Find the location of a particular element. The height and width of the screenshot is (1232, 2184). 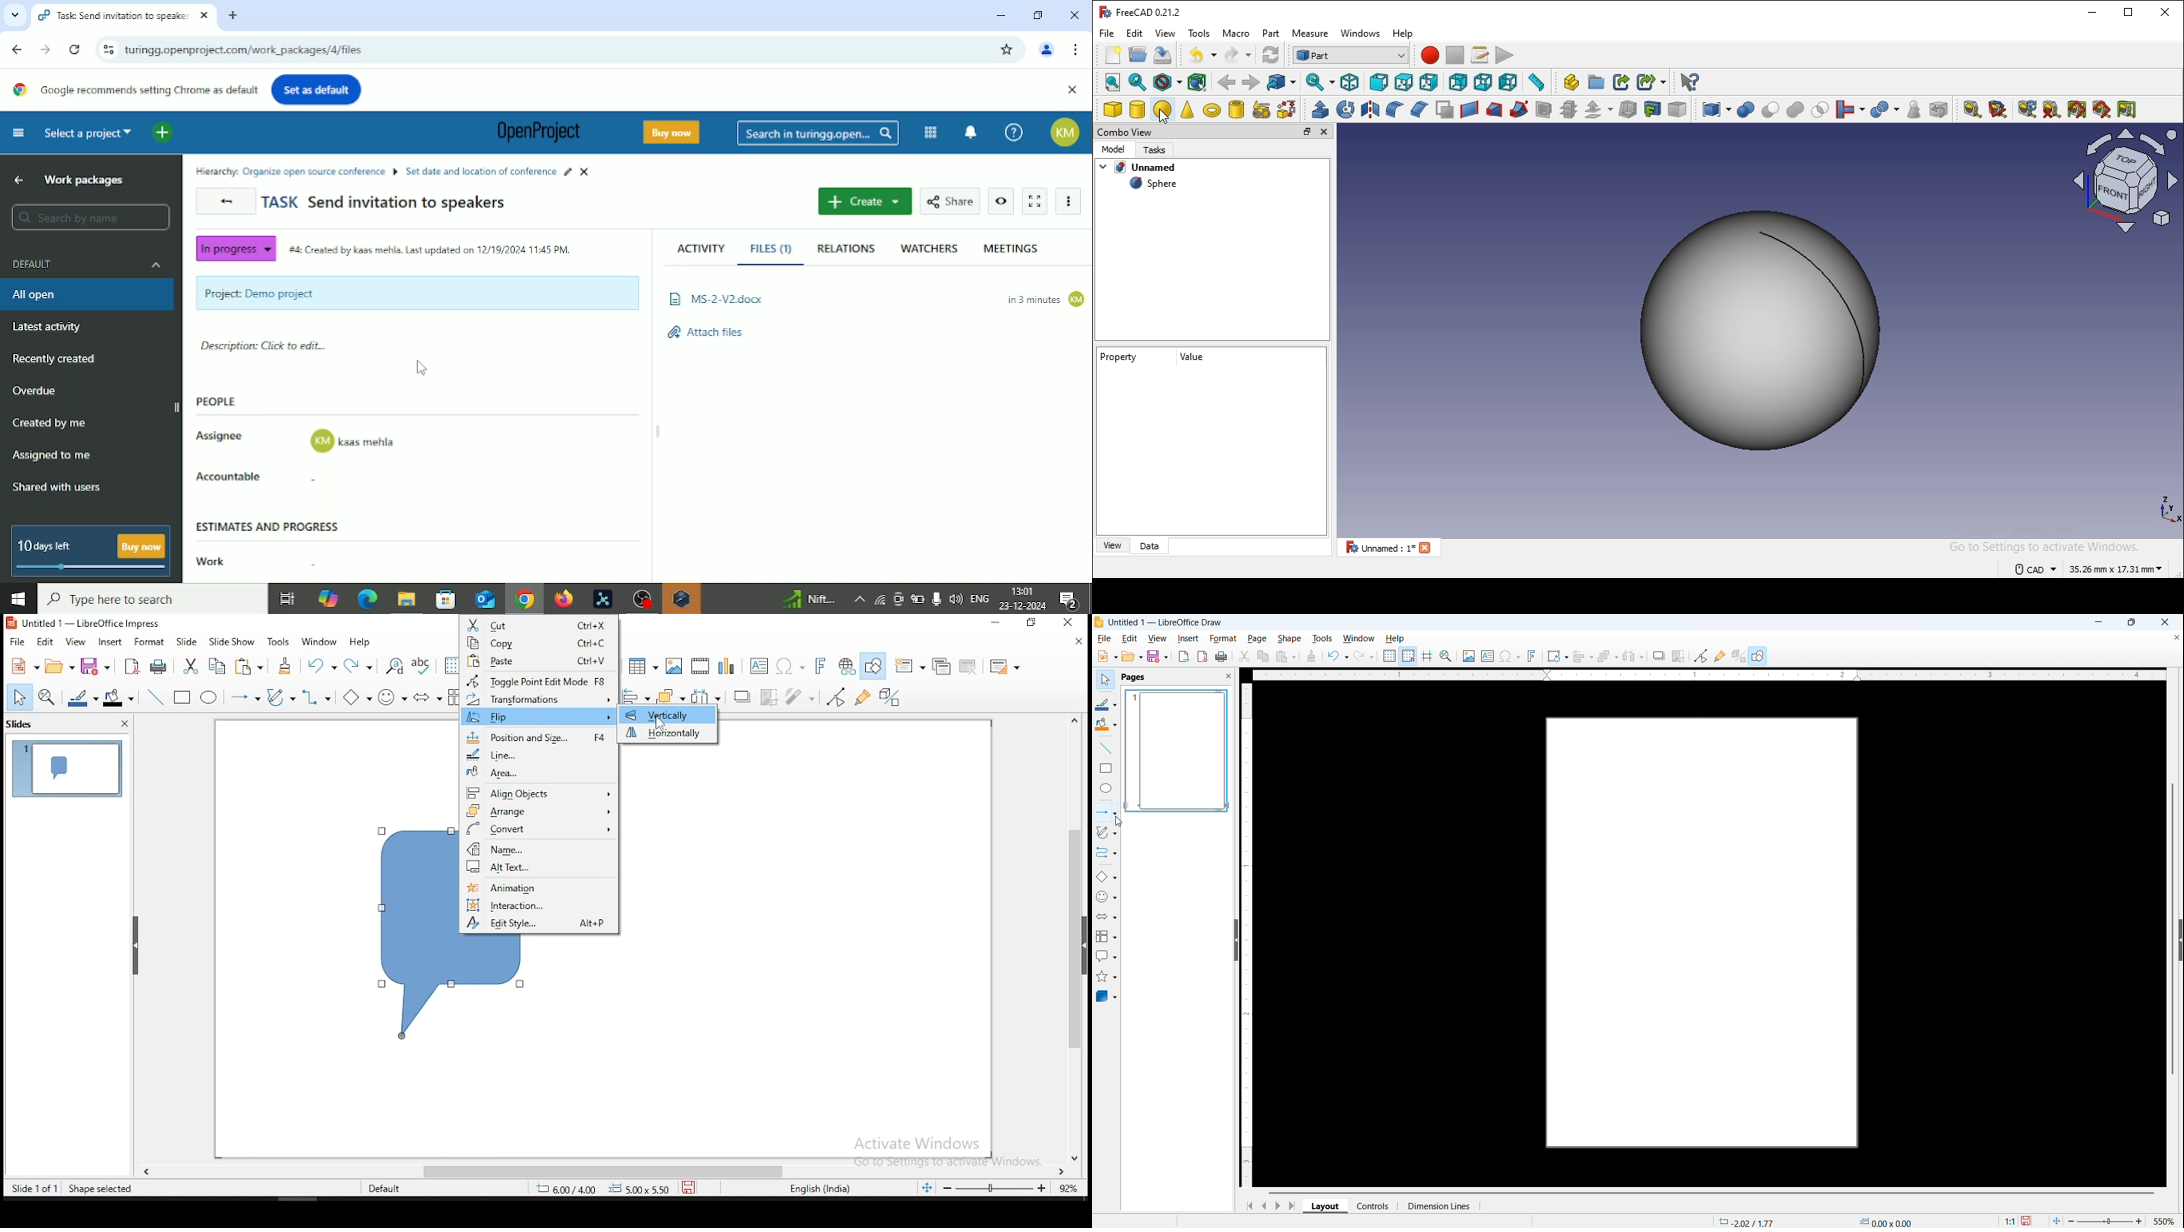

show gluepoint functions is located at coordinates (864, 698).